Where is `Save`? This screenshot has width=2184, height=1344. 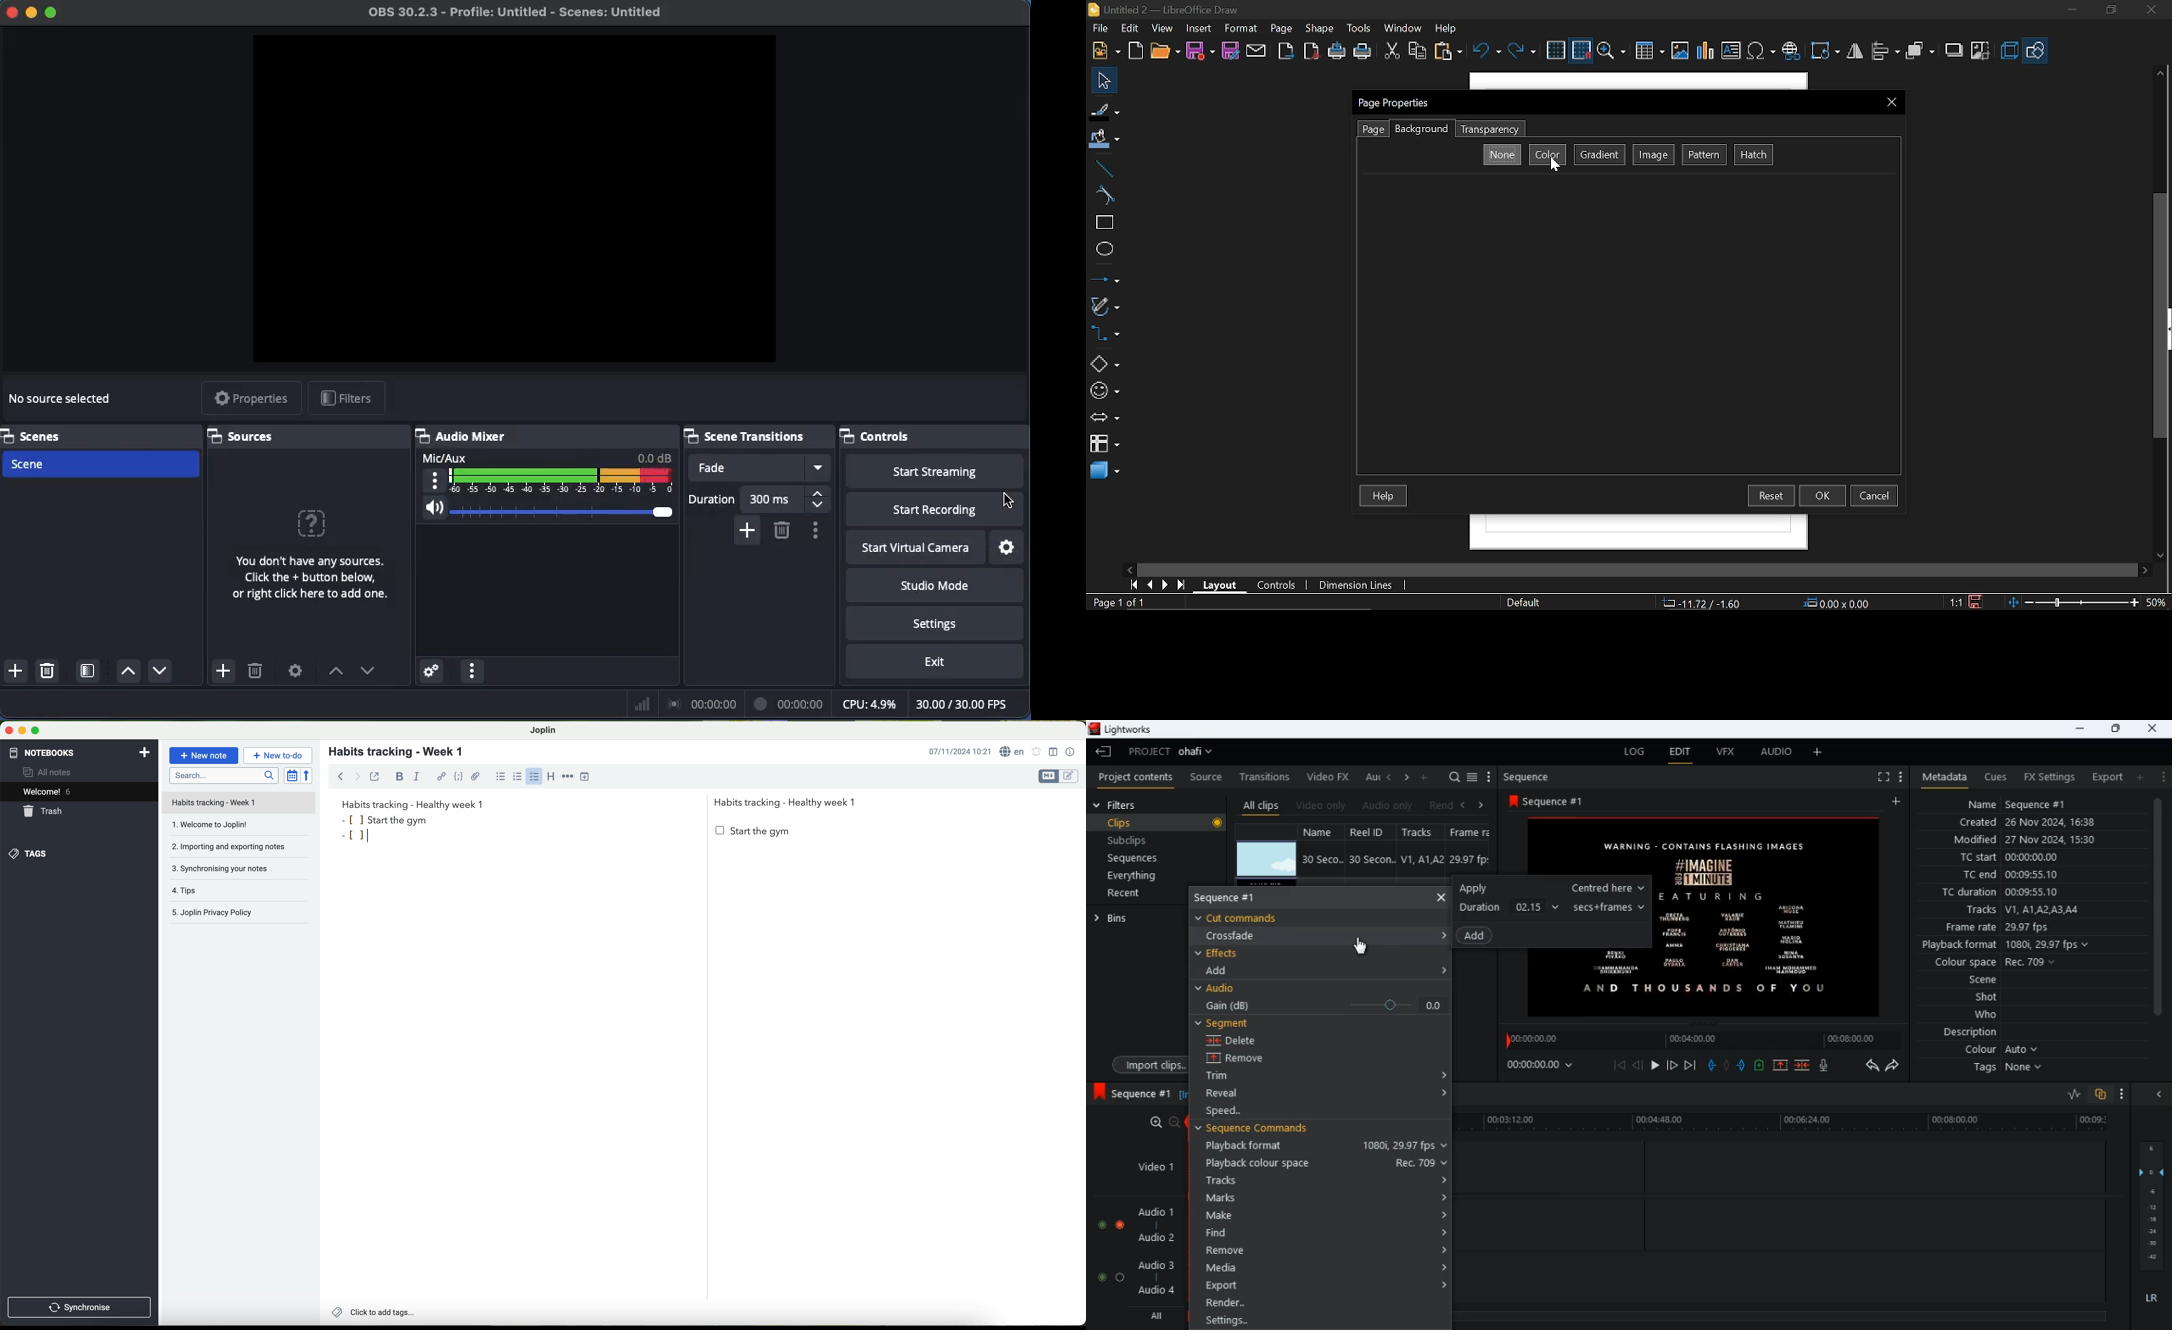 Save is located at coordinates (1200, 52).